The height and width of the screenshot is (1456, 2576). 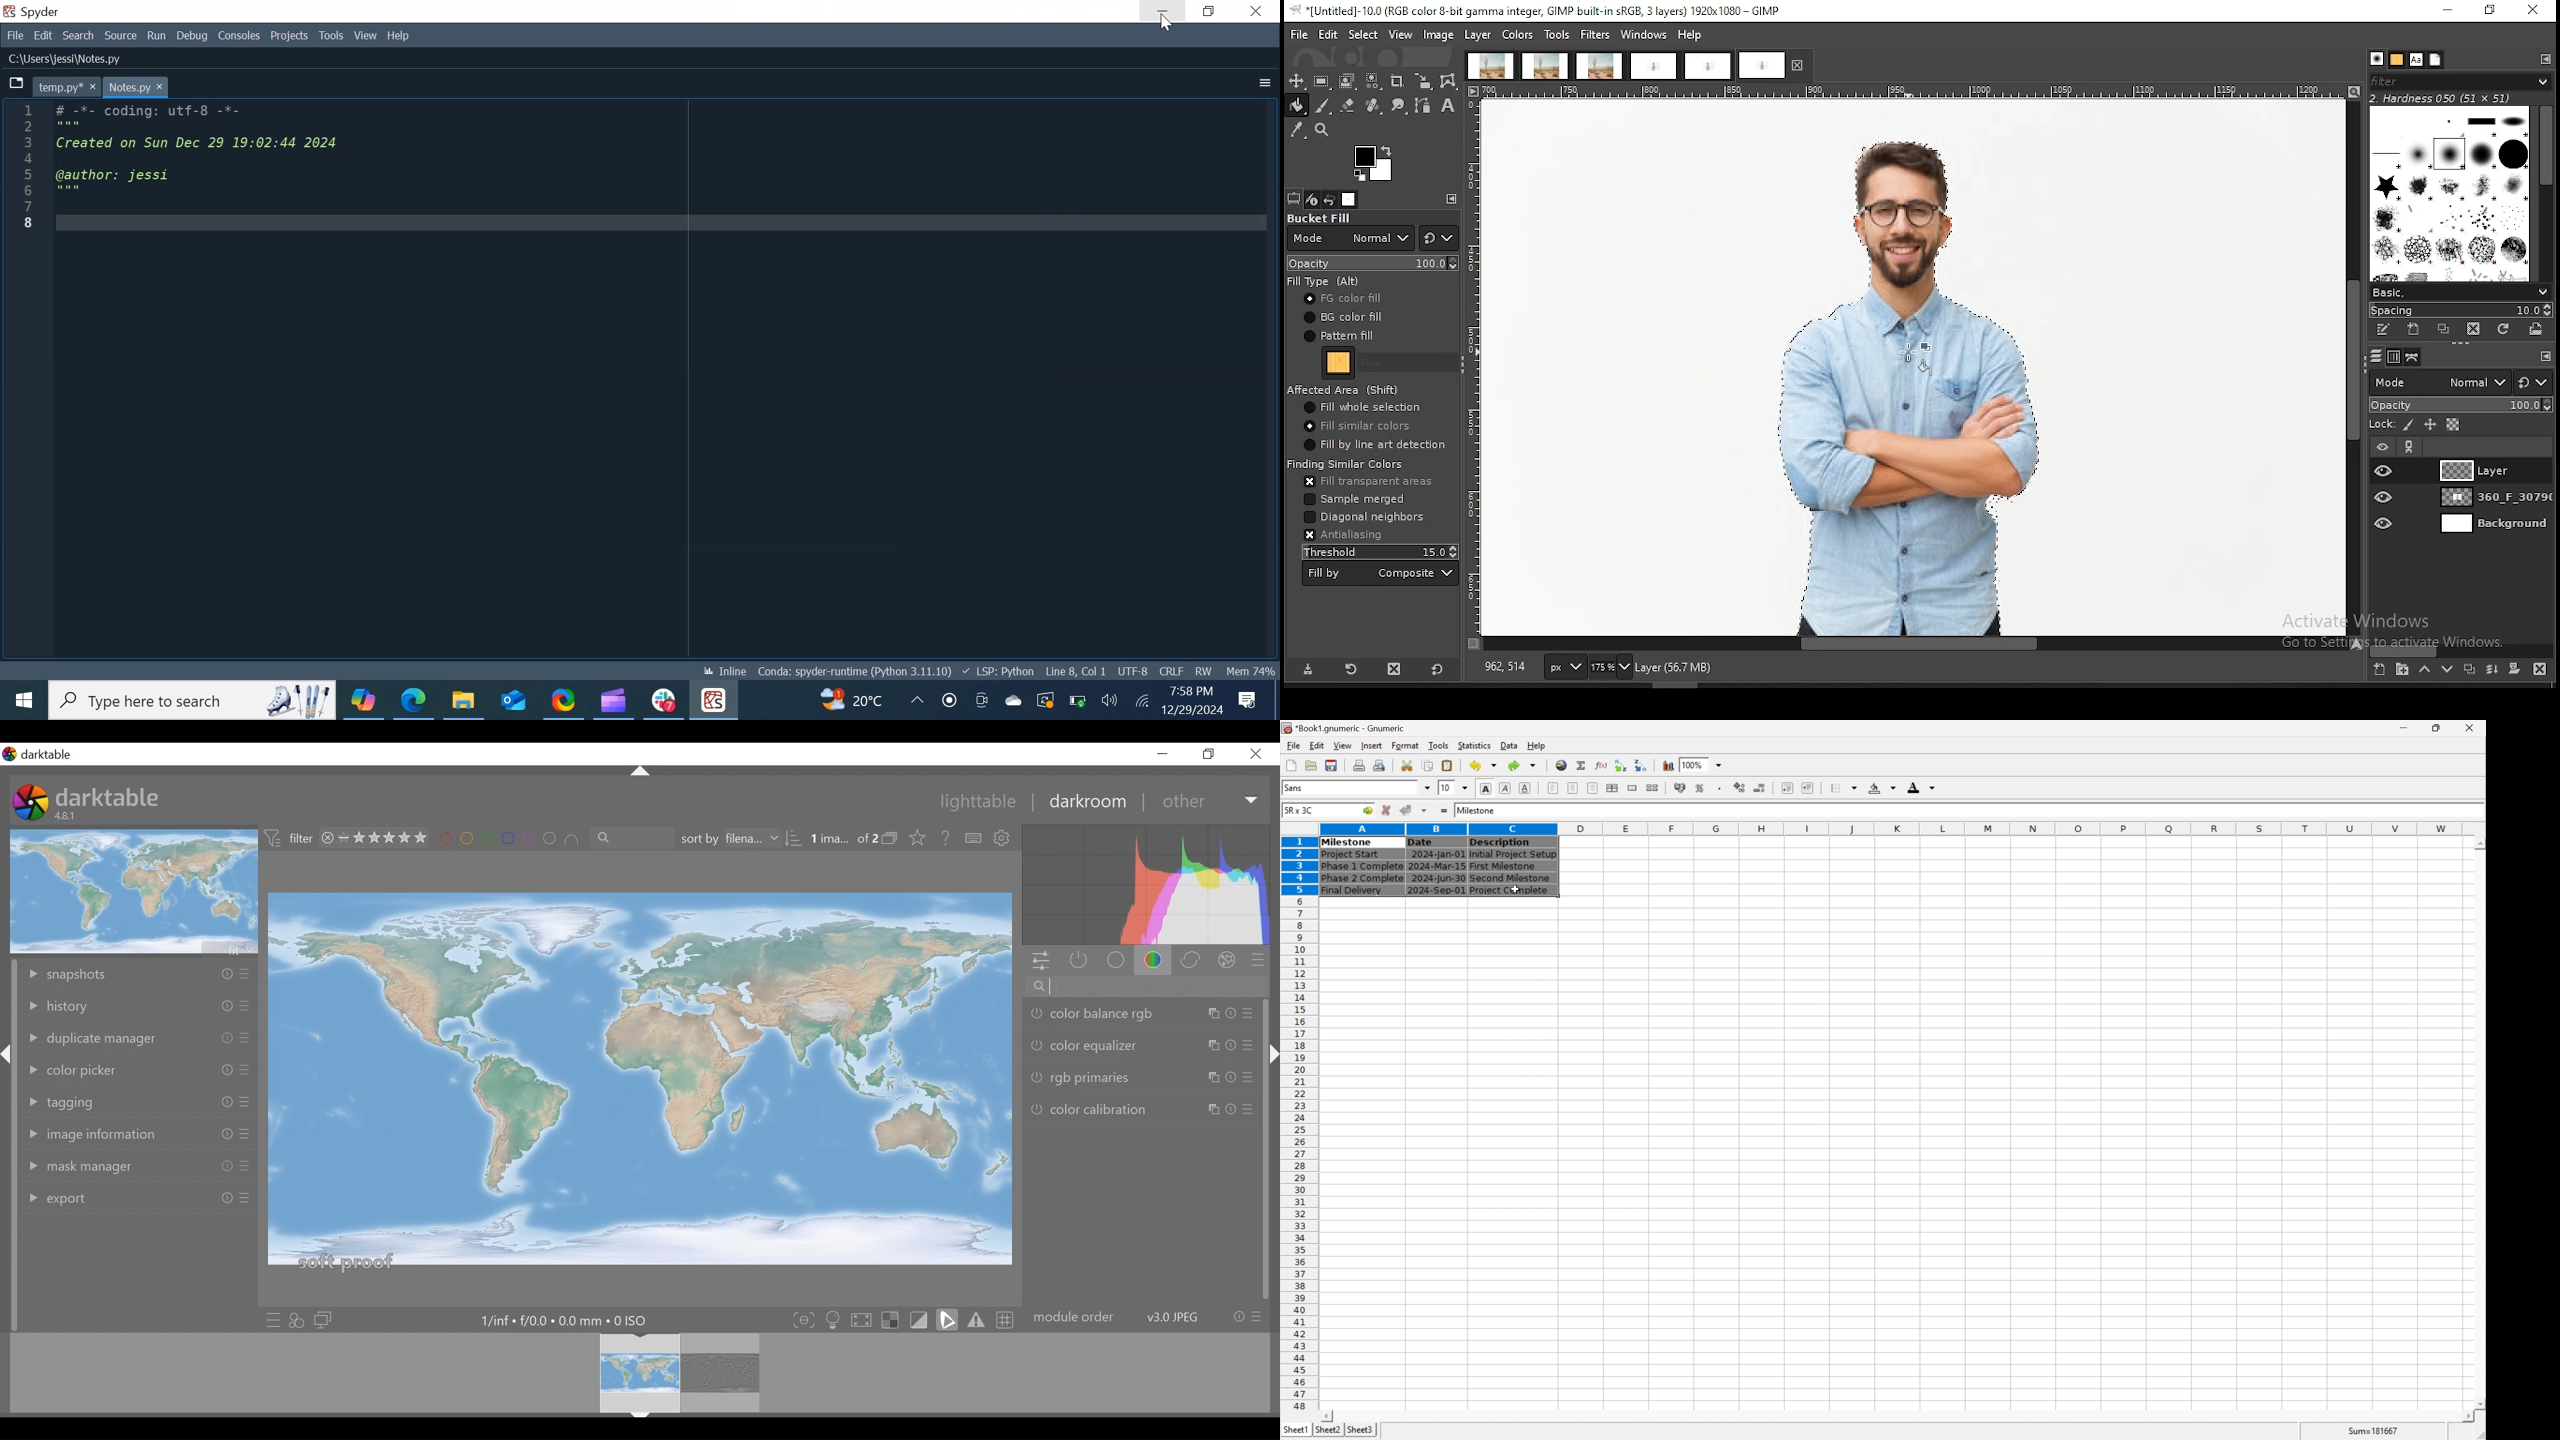 I want to click on highlight color, so click(x=1880, y=786).